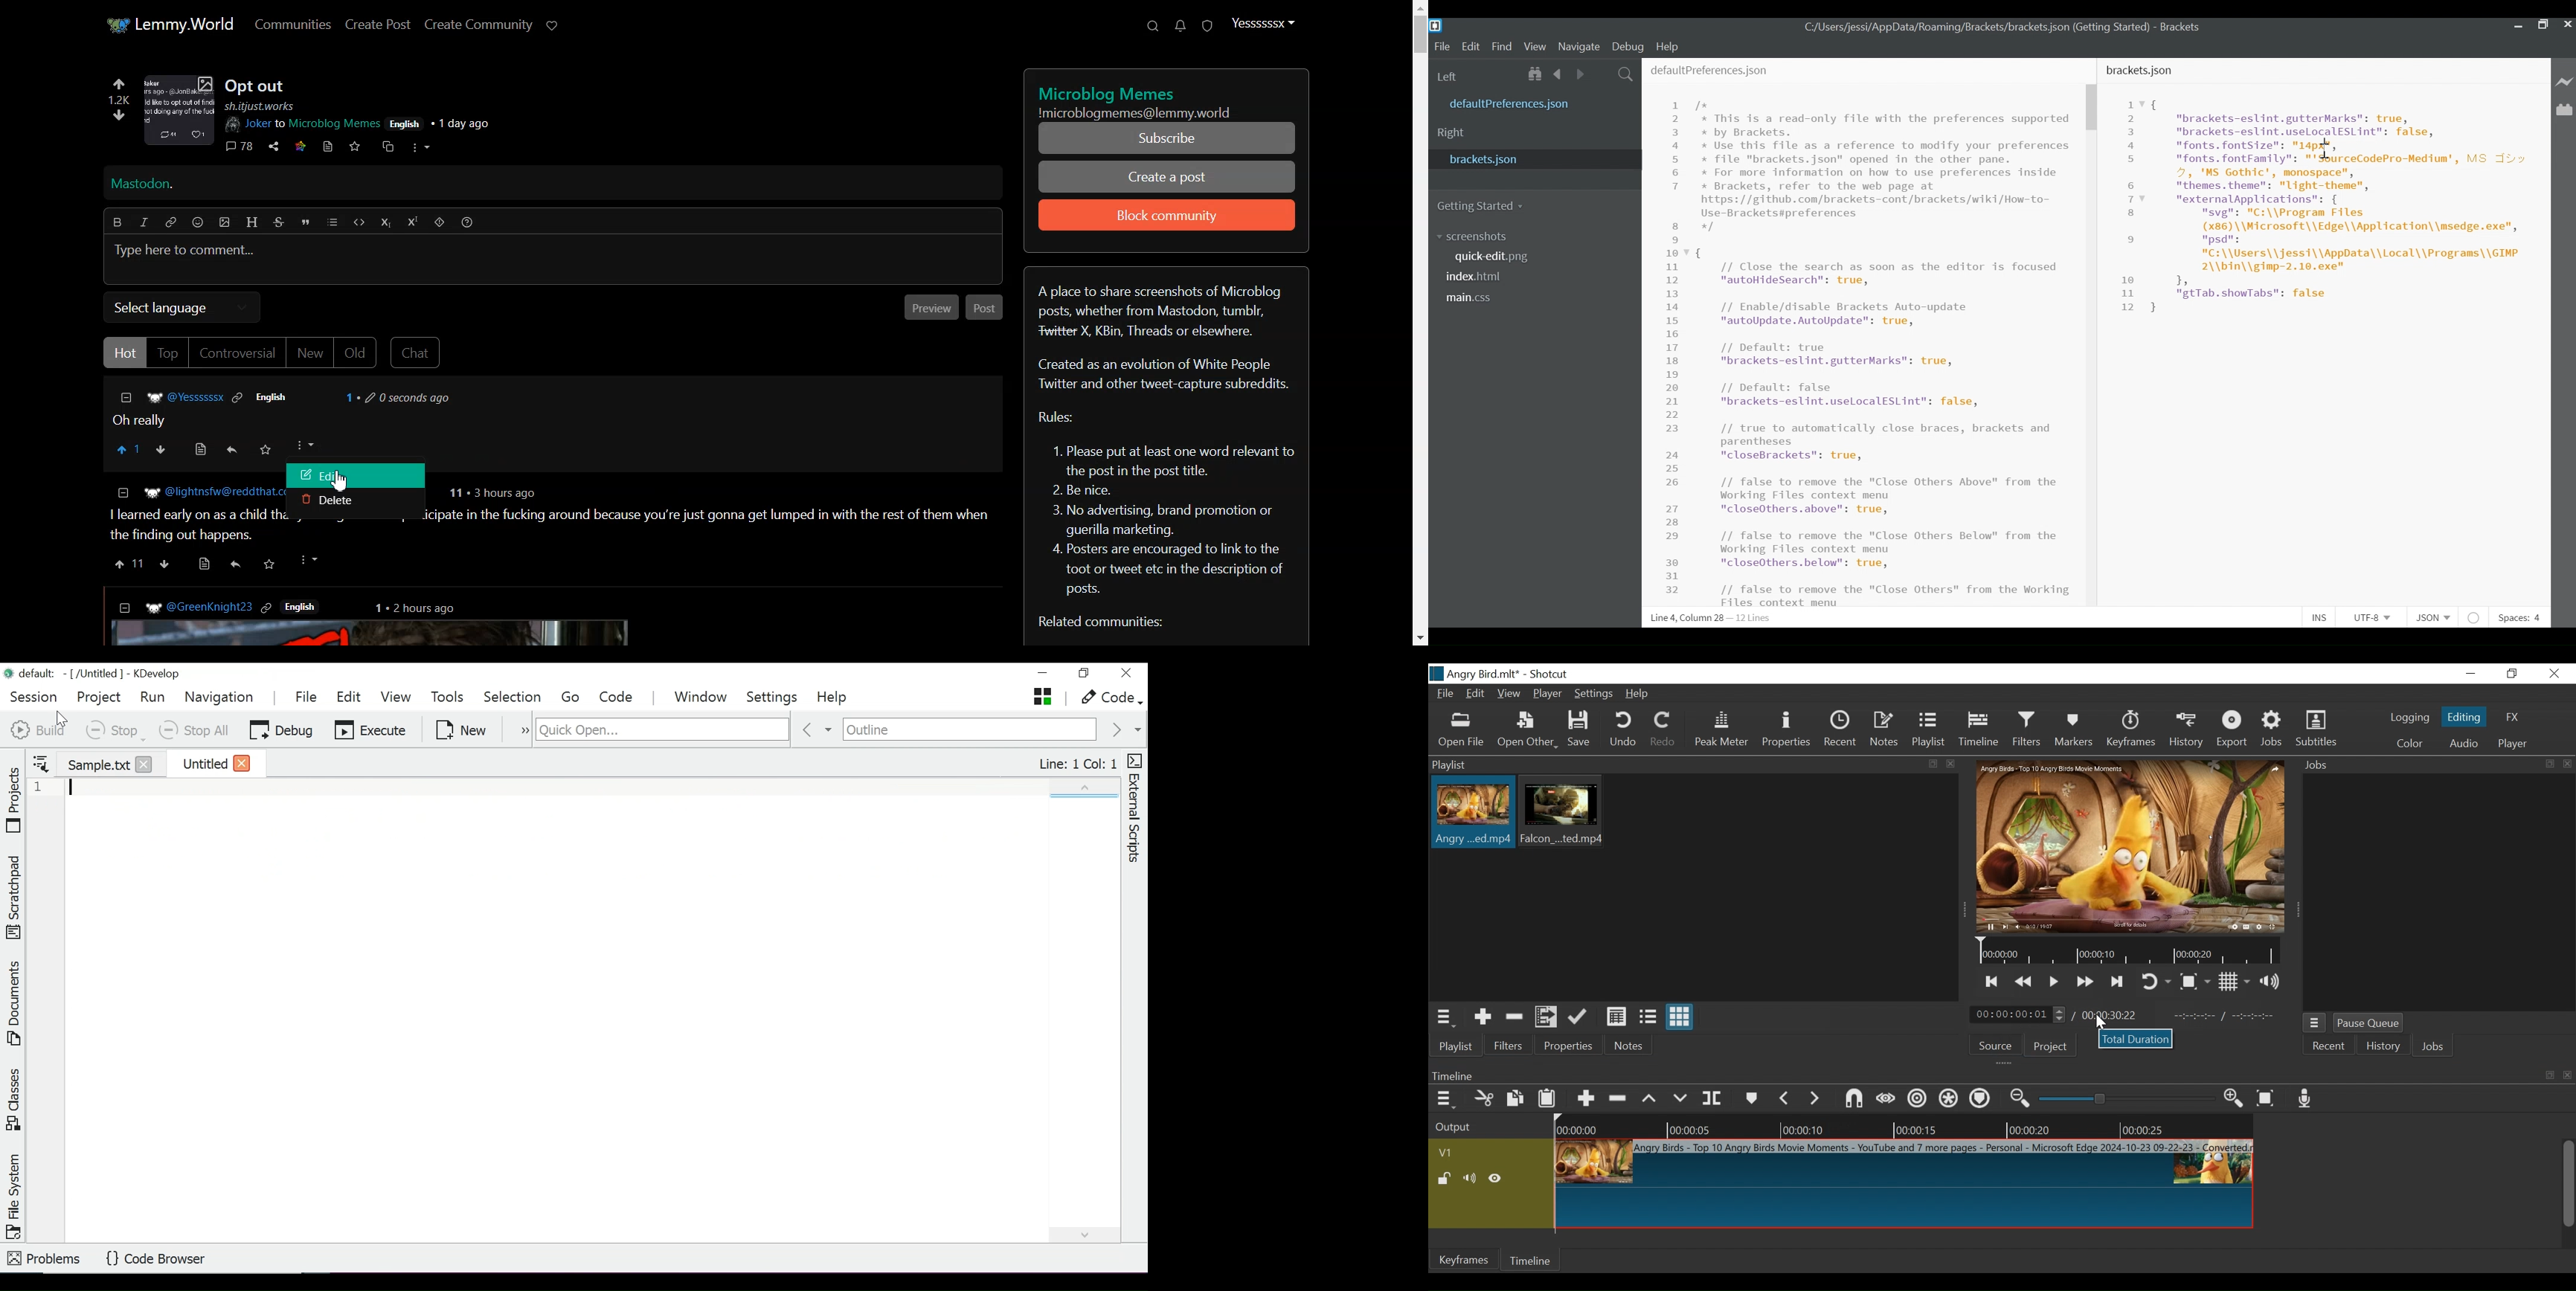  Describe the element at coordinates (419, 352) in the screenshot. I see `Chat` at that location.